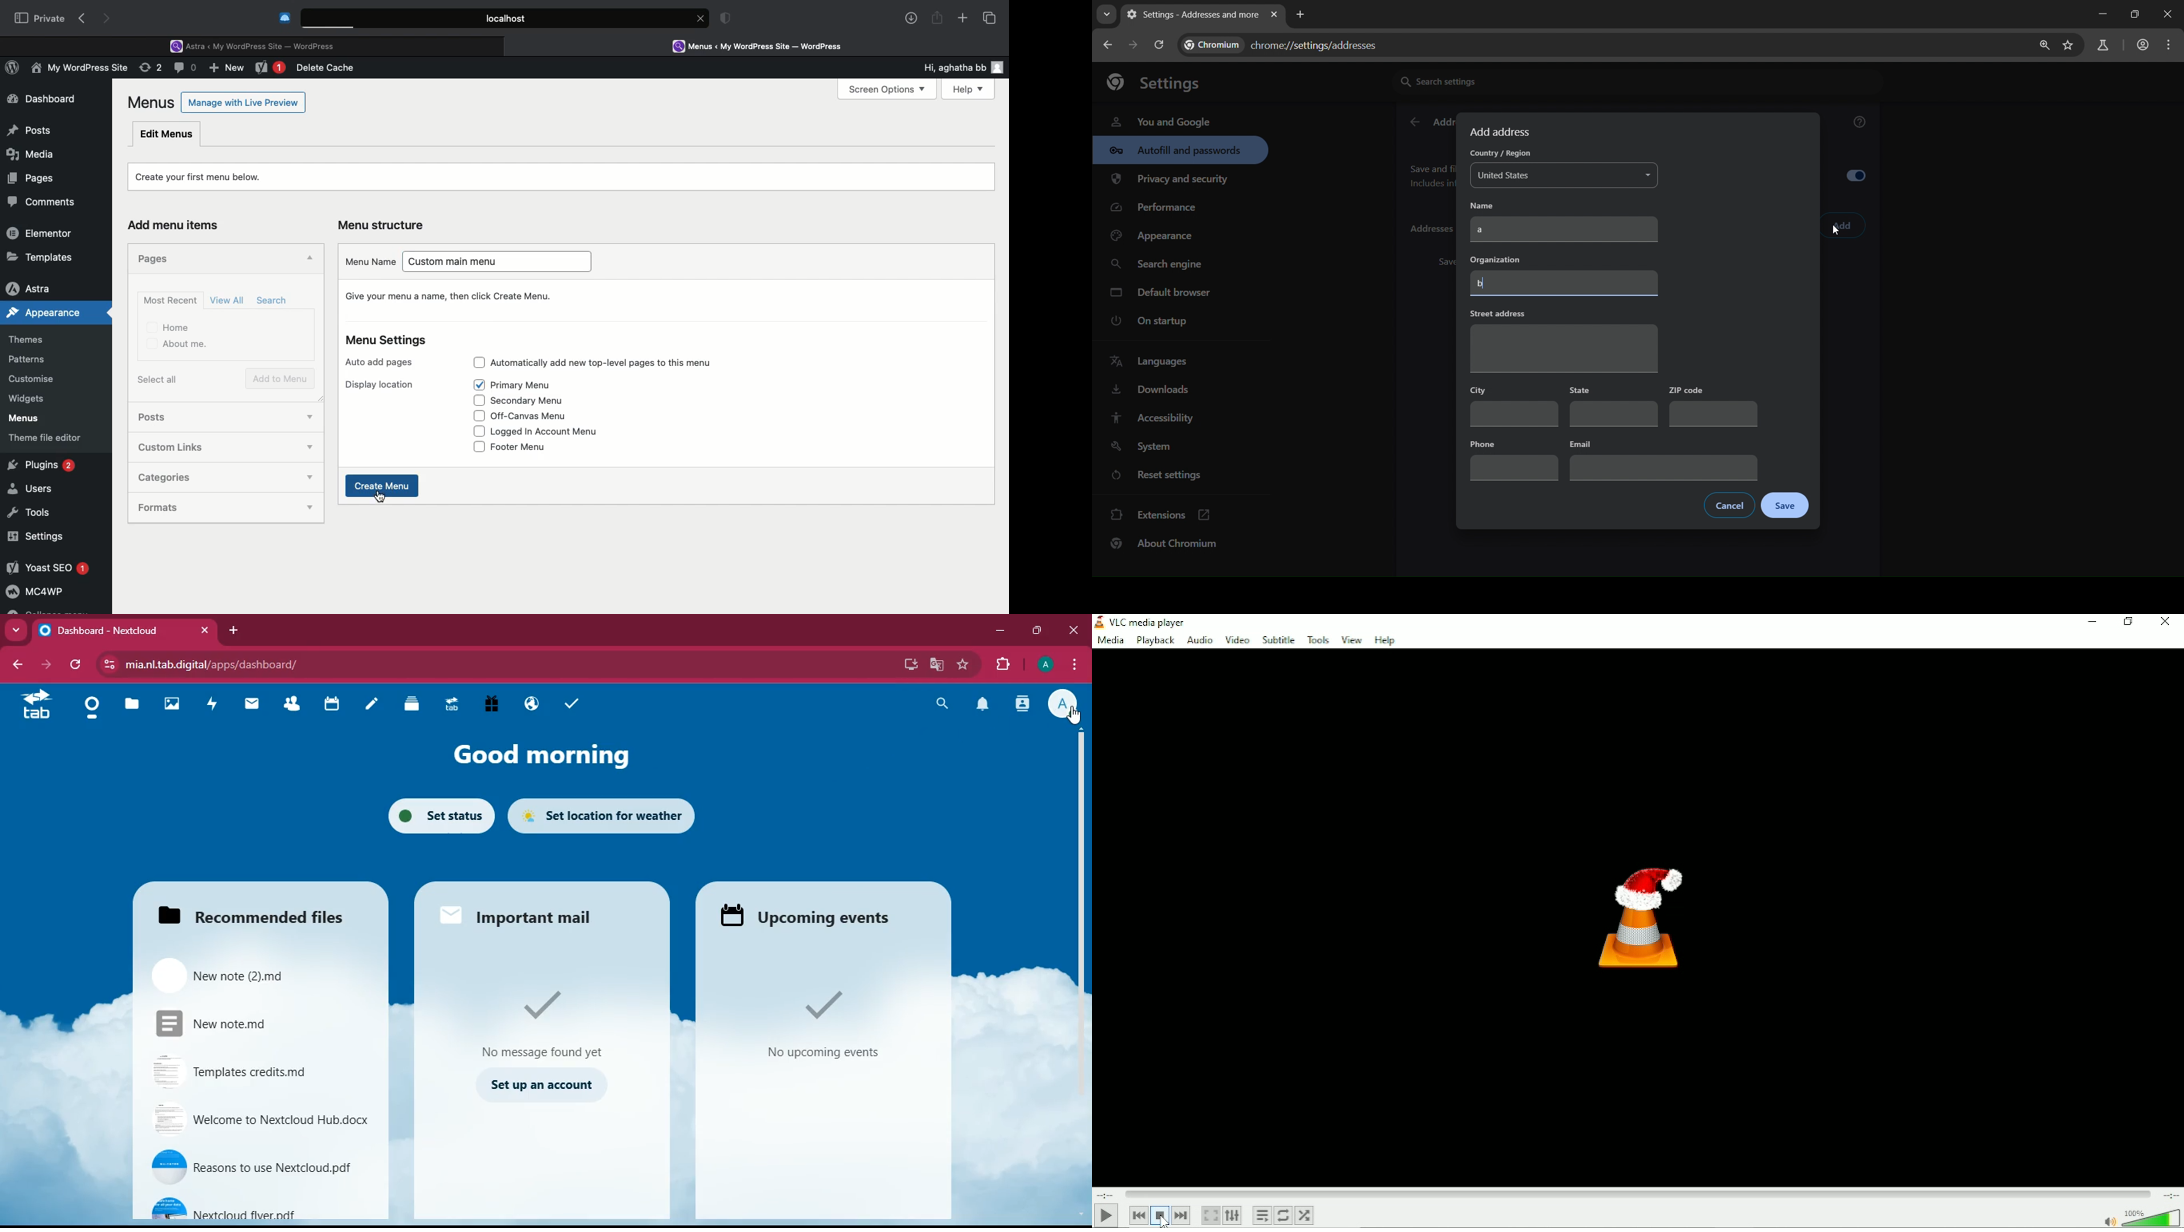 The image size is (2184, 1232). What do you see at coordinates (110, 664) in the screenshot?
I see `View site information` at bounding box center [110, 664].